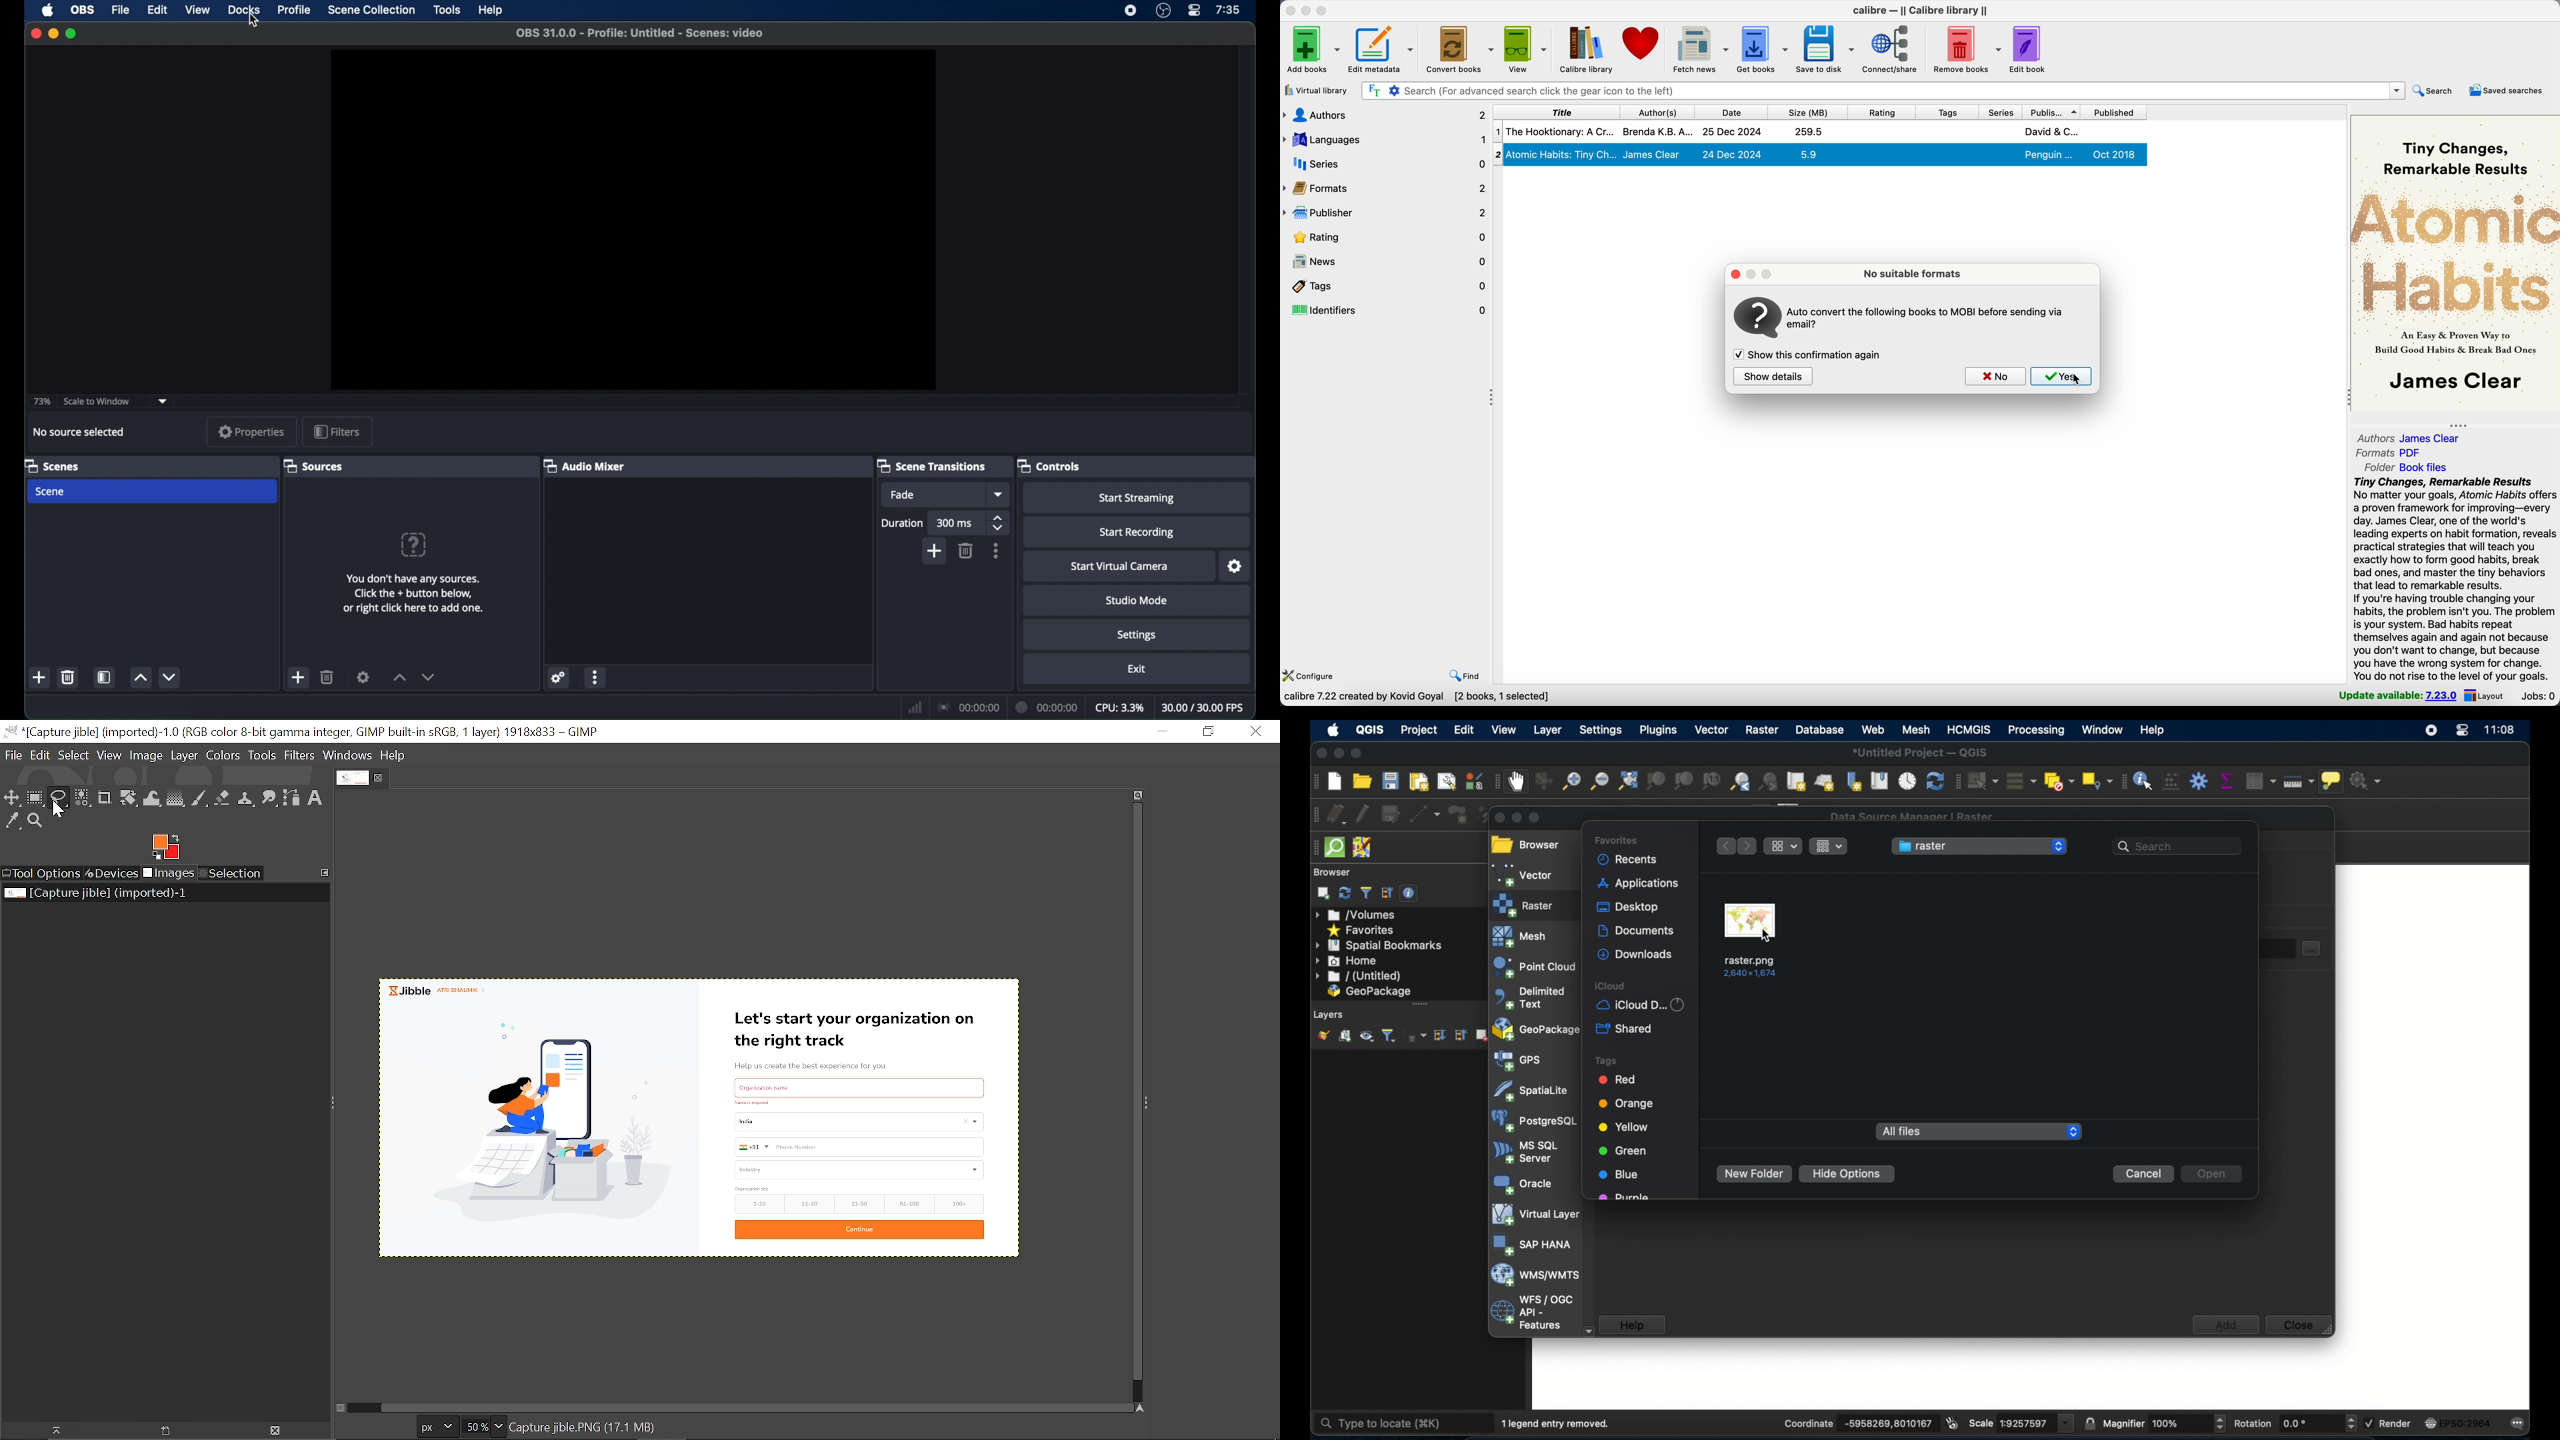 The width and height of the screenshot is (2576, 1456). What do you see at coordinates (492, 11) in the screenshot?
I see `help` at bounding box center [492, 11].